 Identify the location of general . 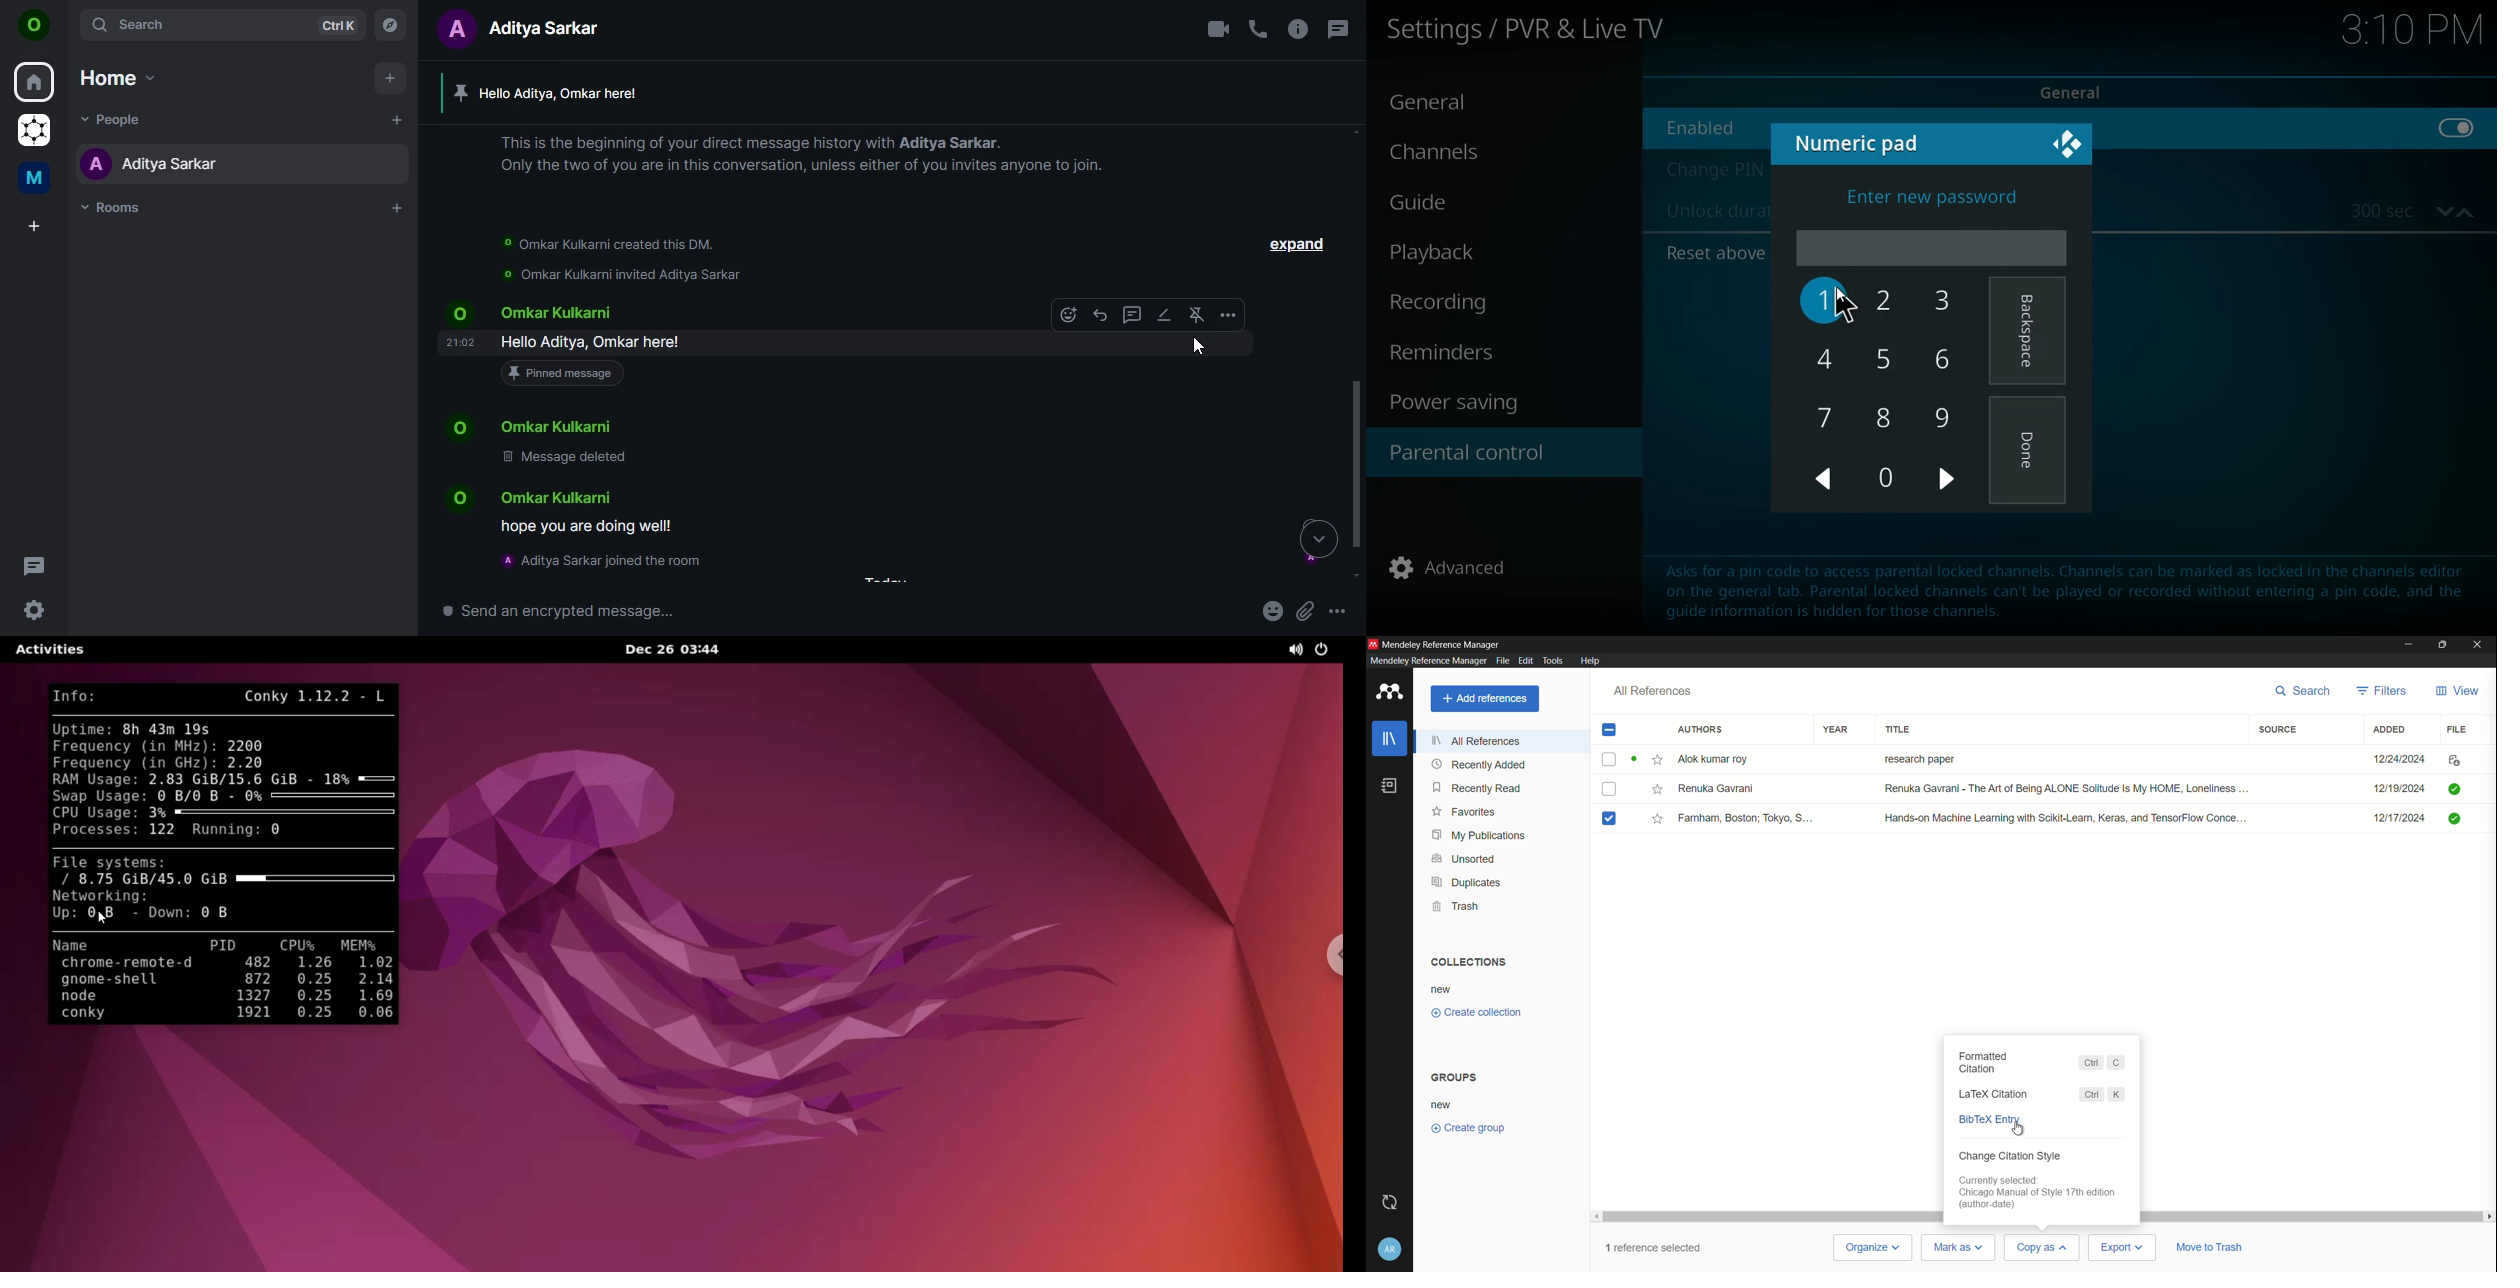
(1444, 104).